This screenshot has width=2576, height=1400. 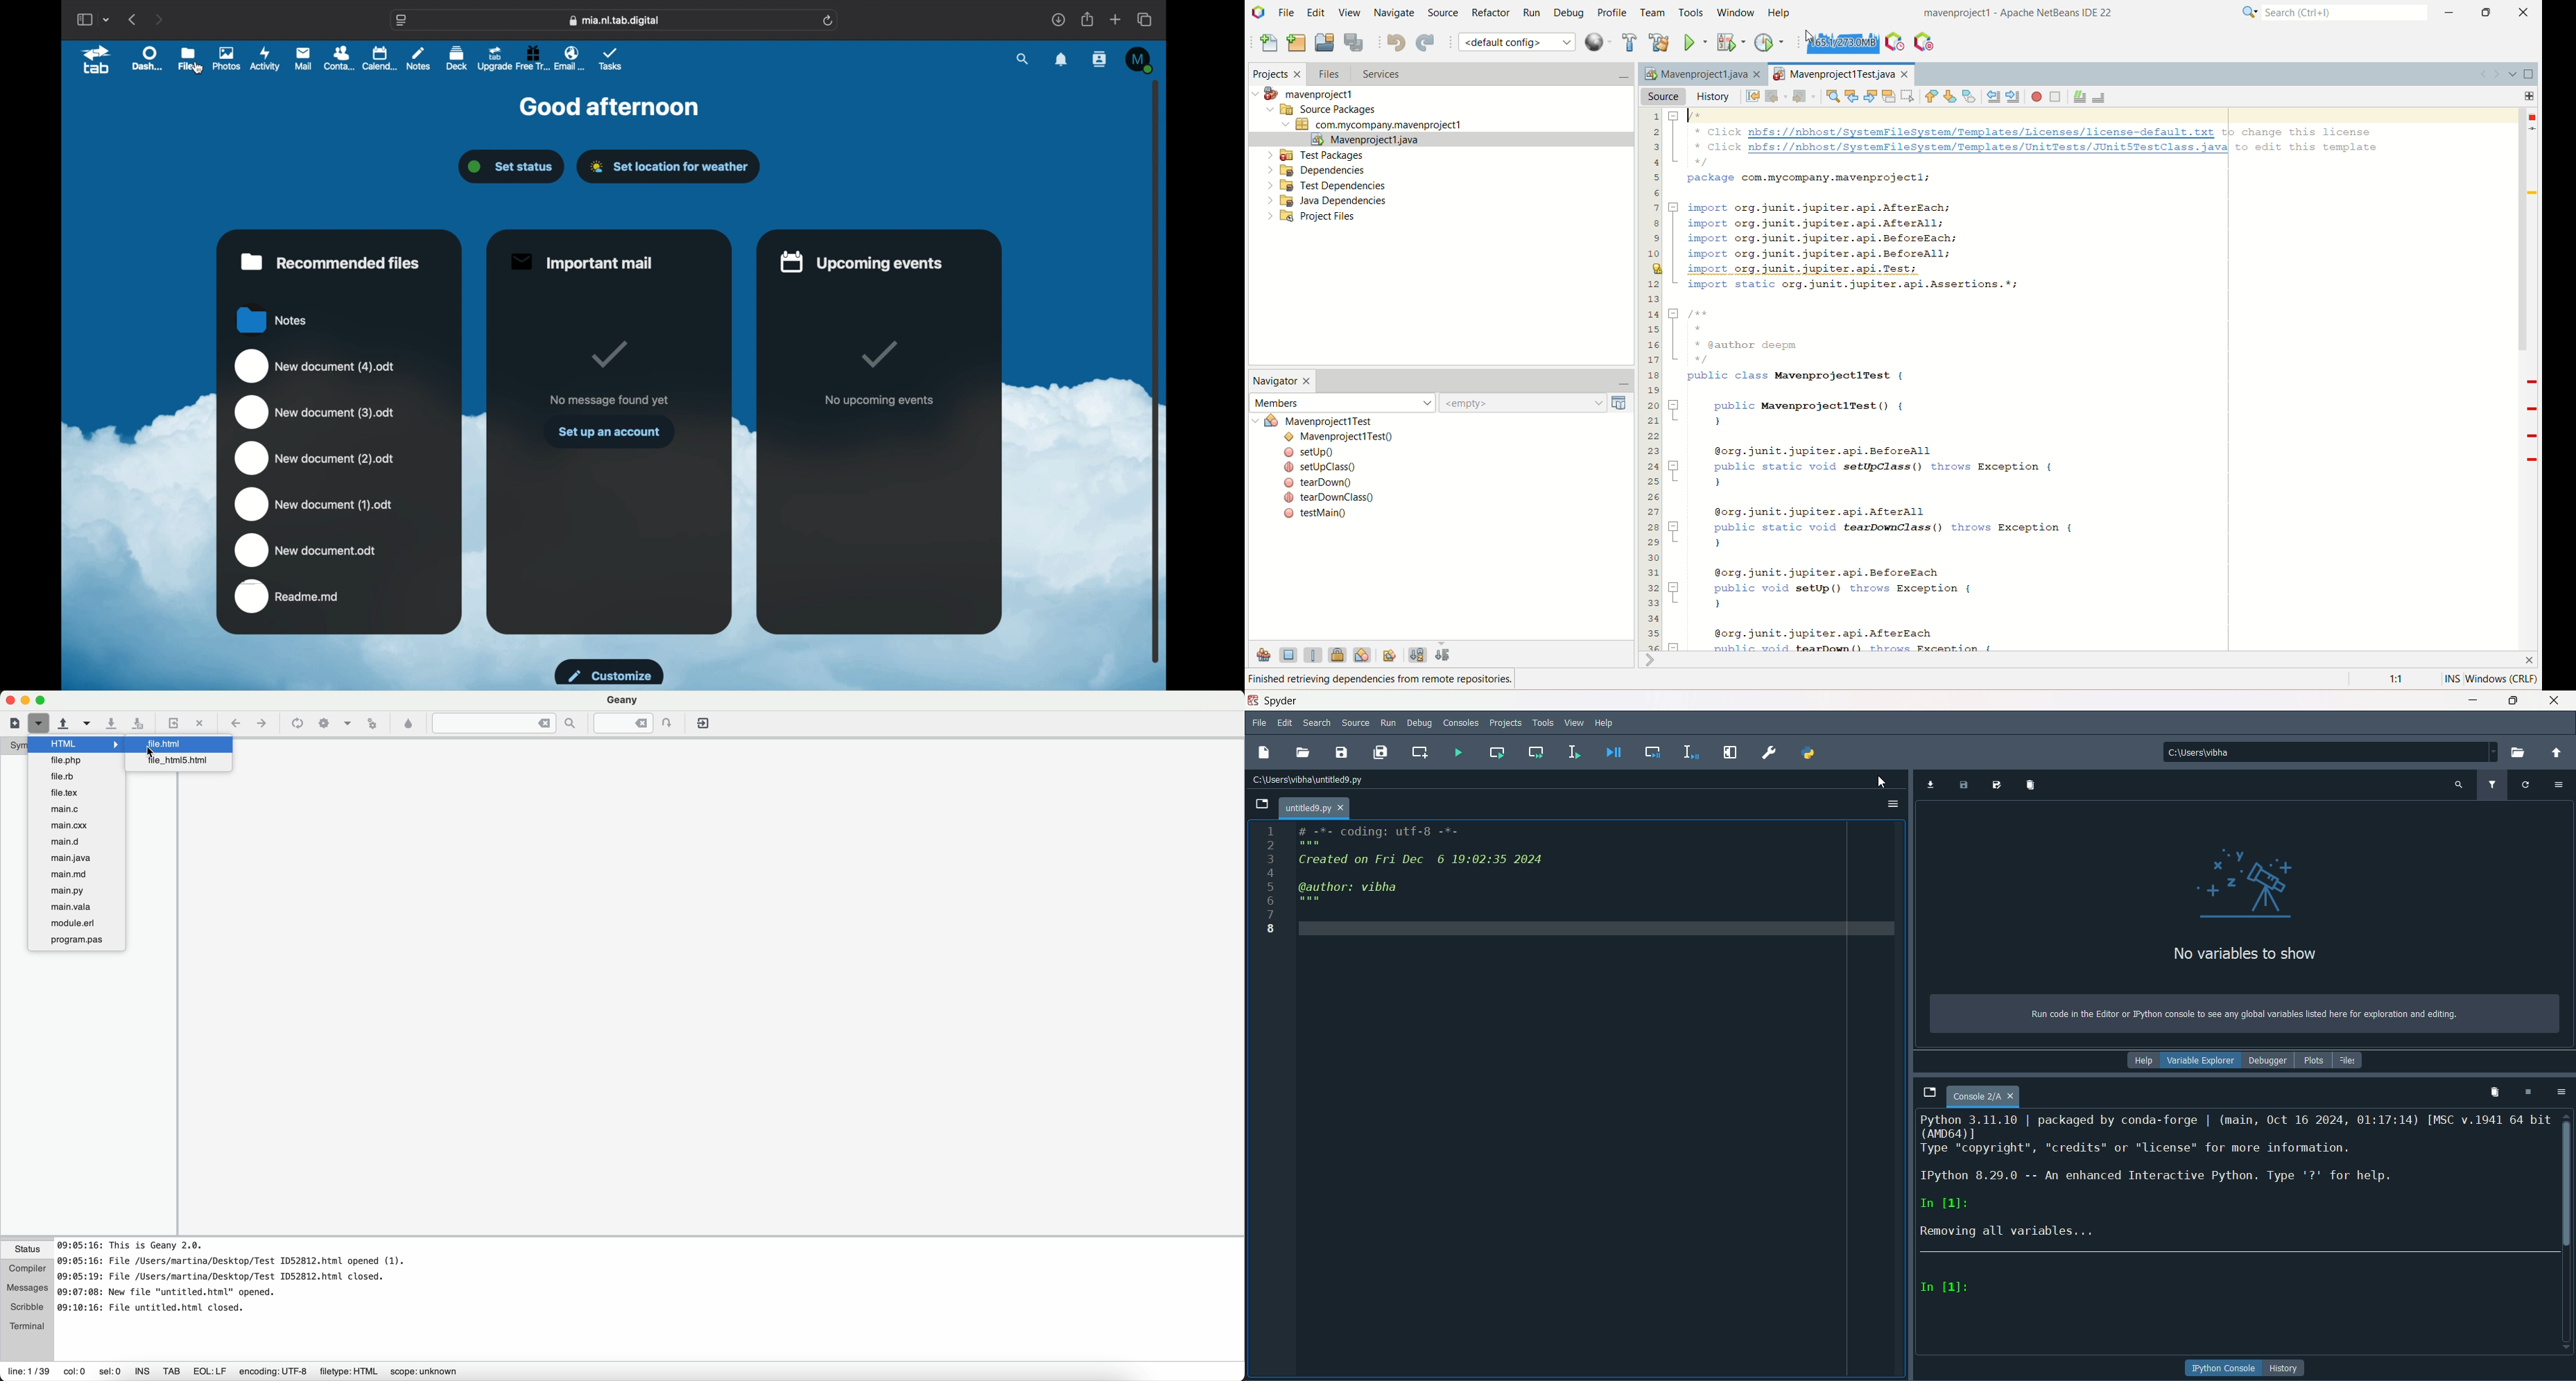 What do you see at coordinates (1496, 752) in the screenshot?
I see `run current cell` at bounding box center [1496, 752].